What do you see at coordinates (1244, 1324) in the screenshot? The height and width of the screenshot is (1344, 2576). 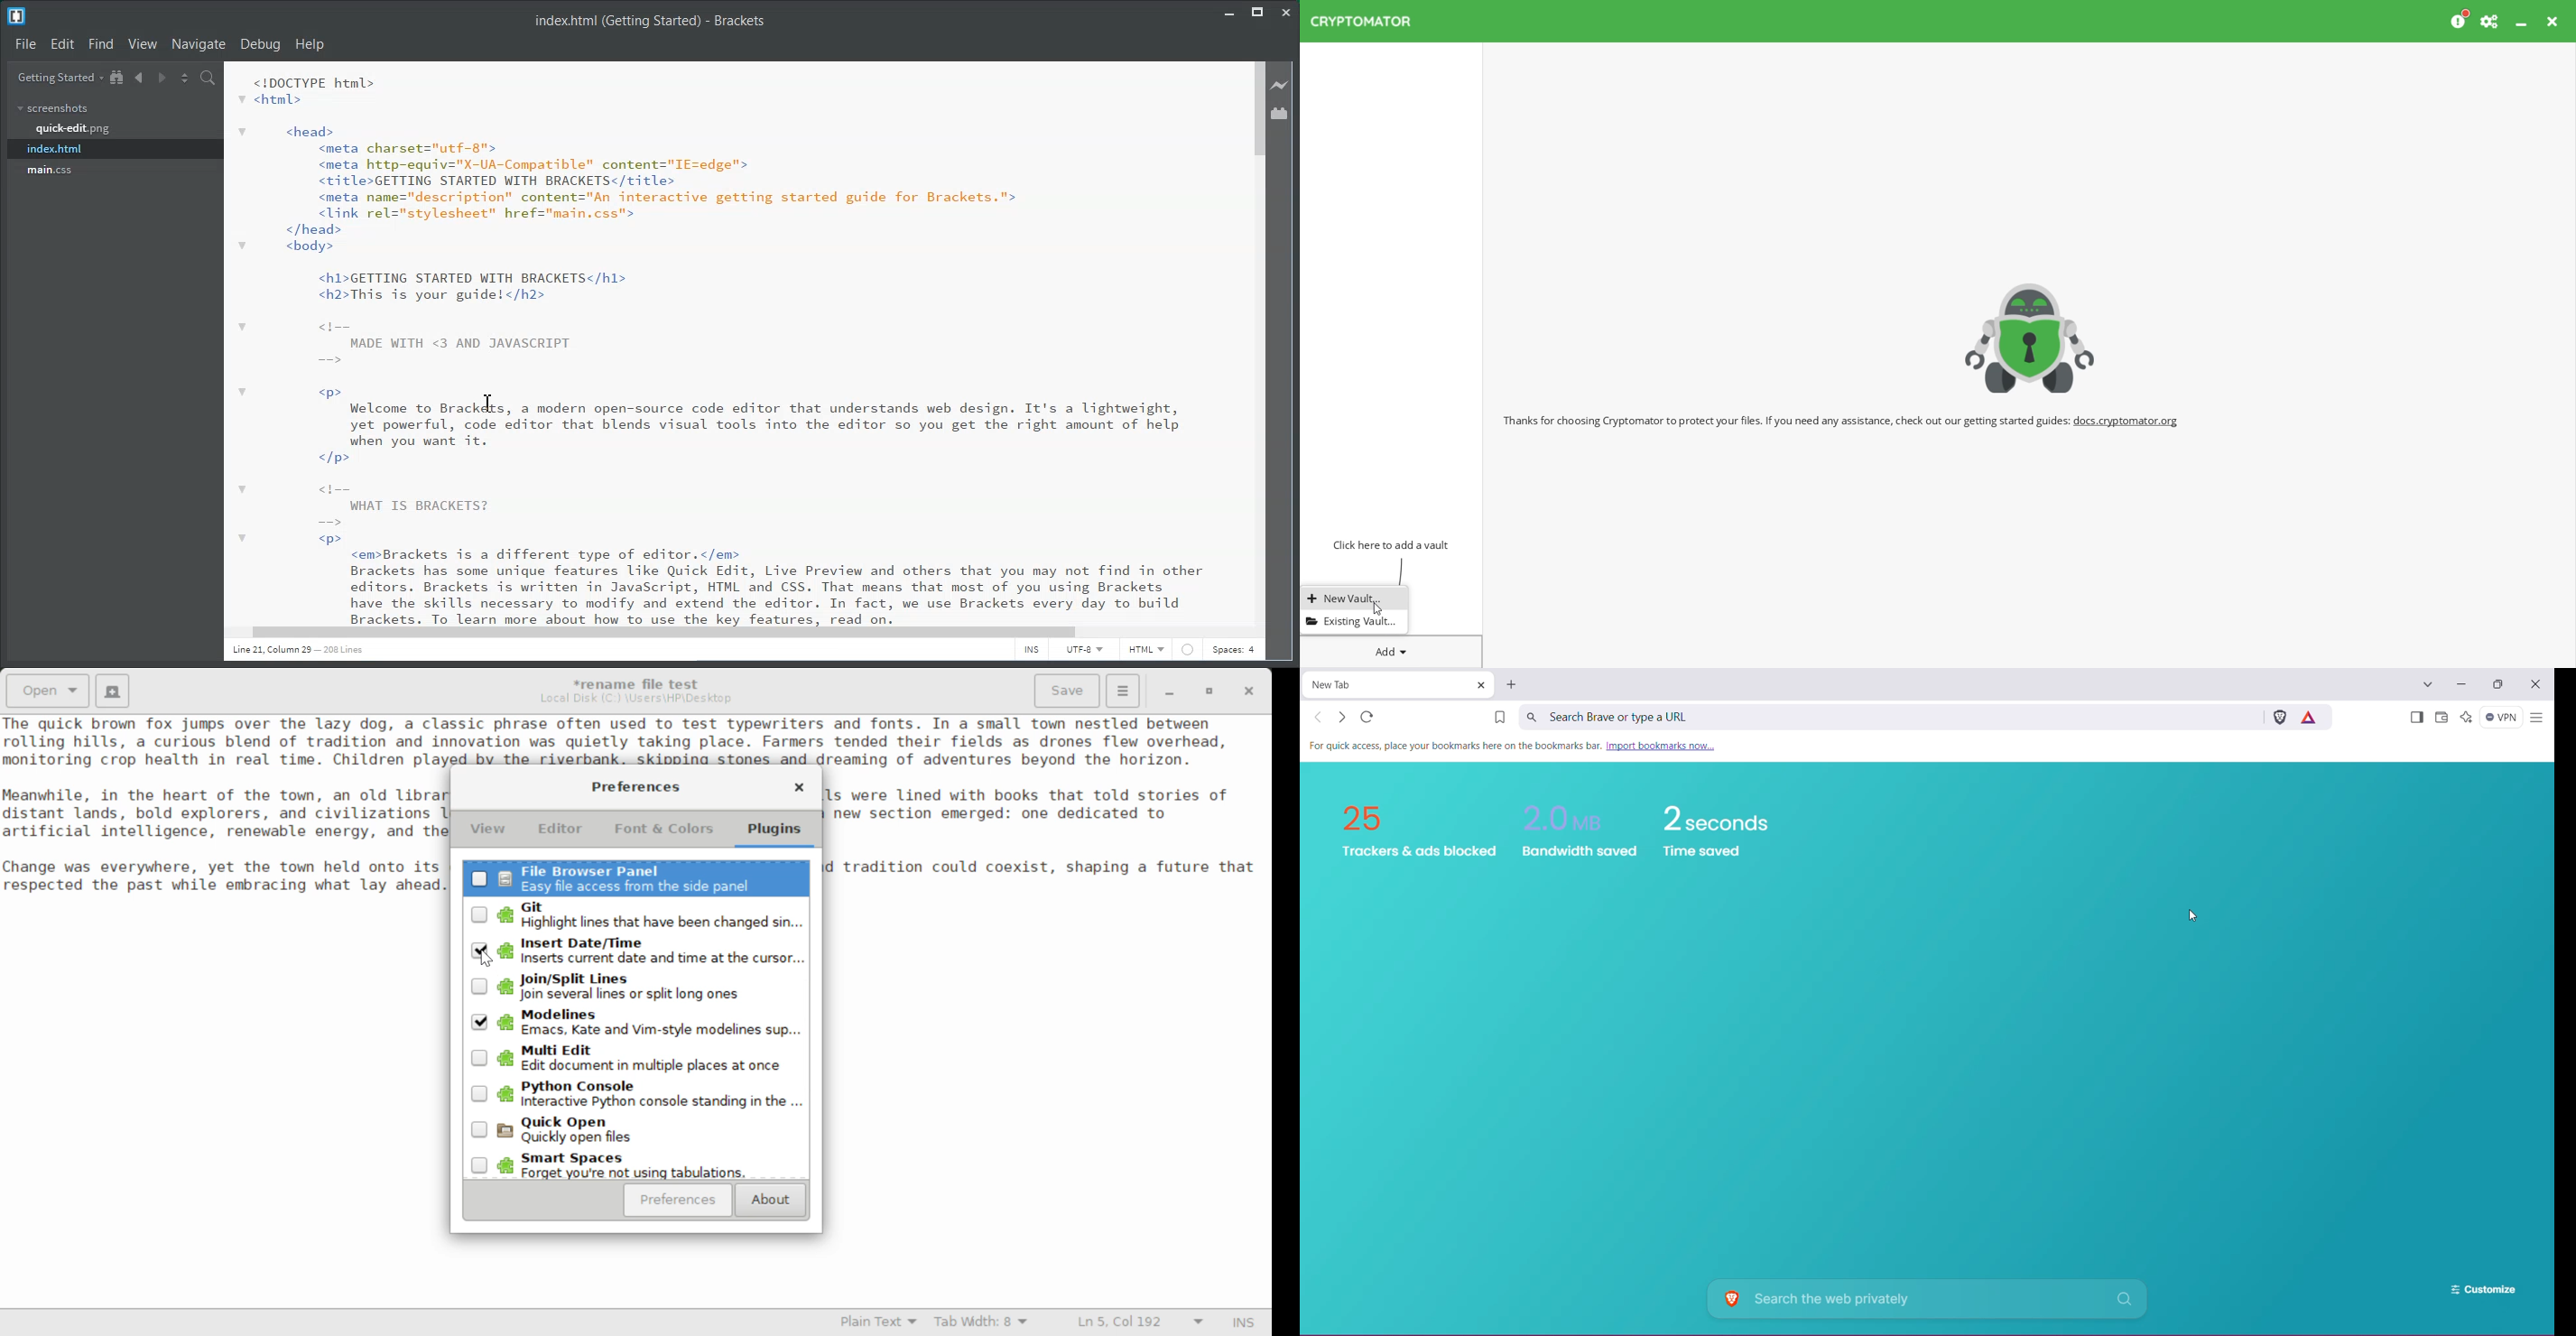 I see `Input Mode` at bounding box center [1244, 1324].